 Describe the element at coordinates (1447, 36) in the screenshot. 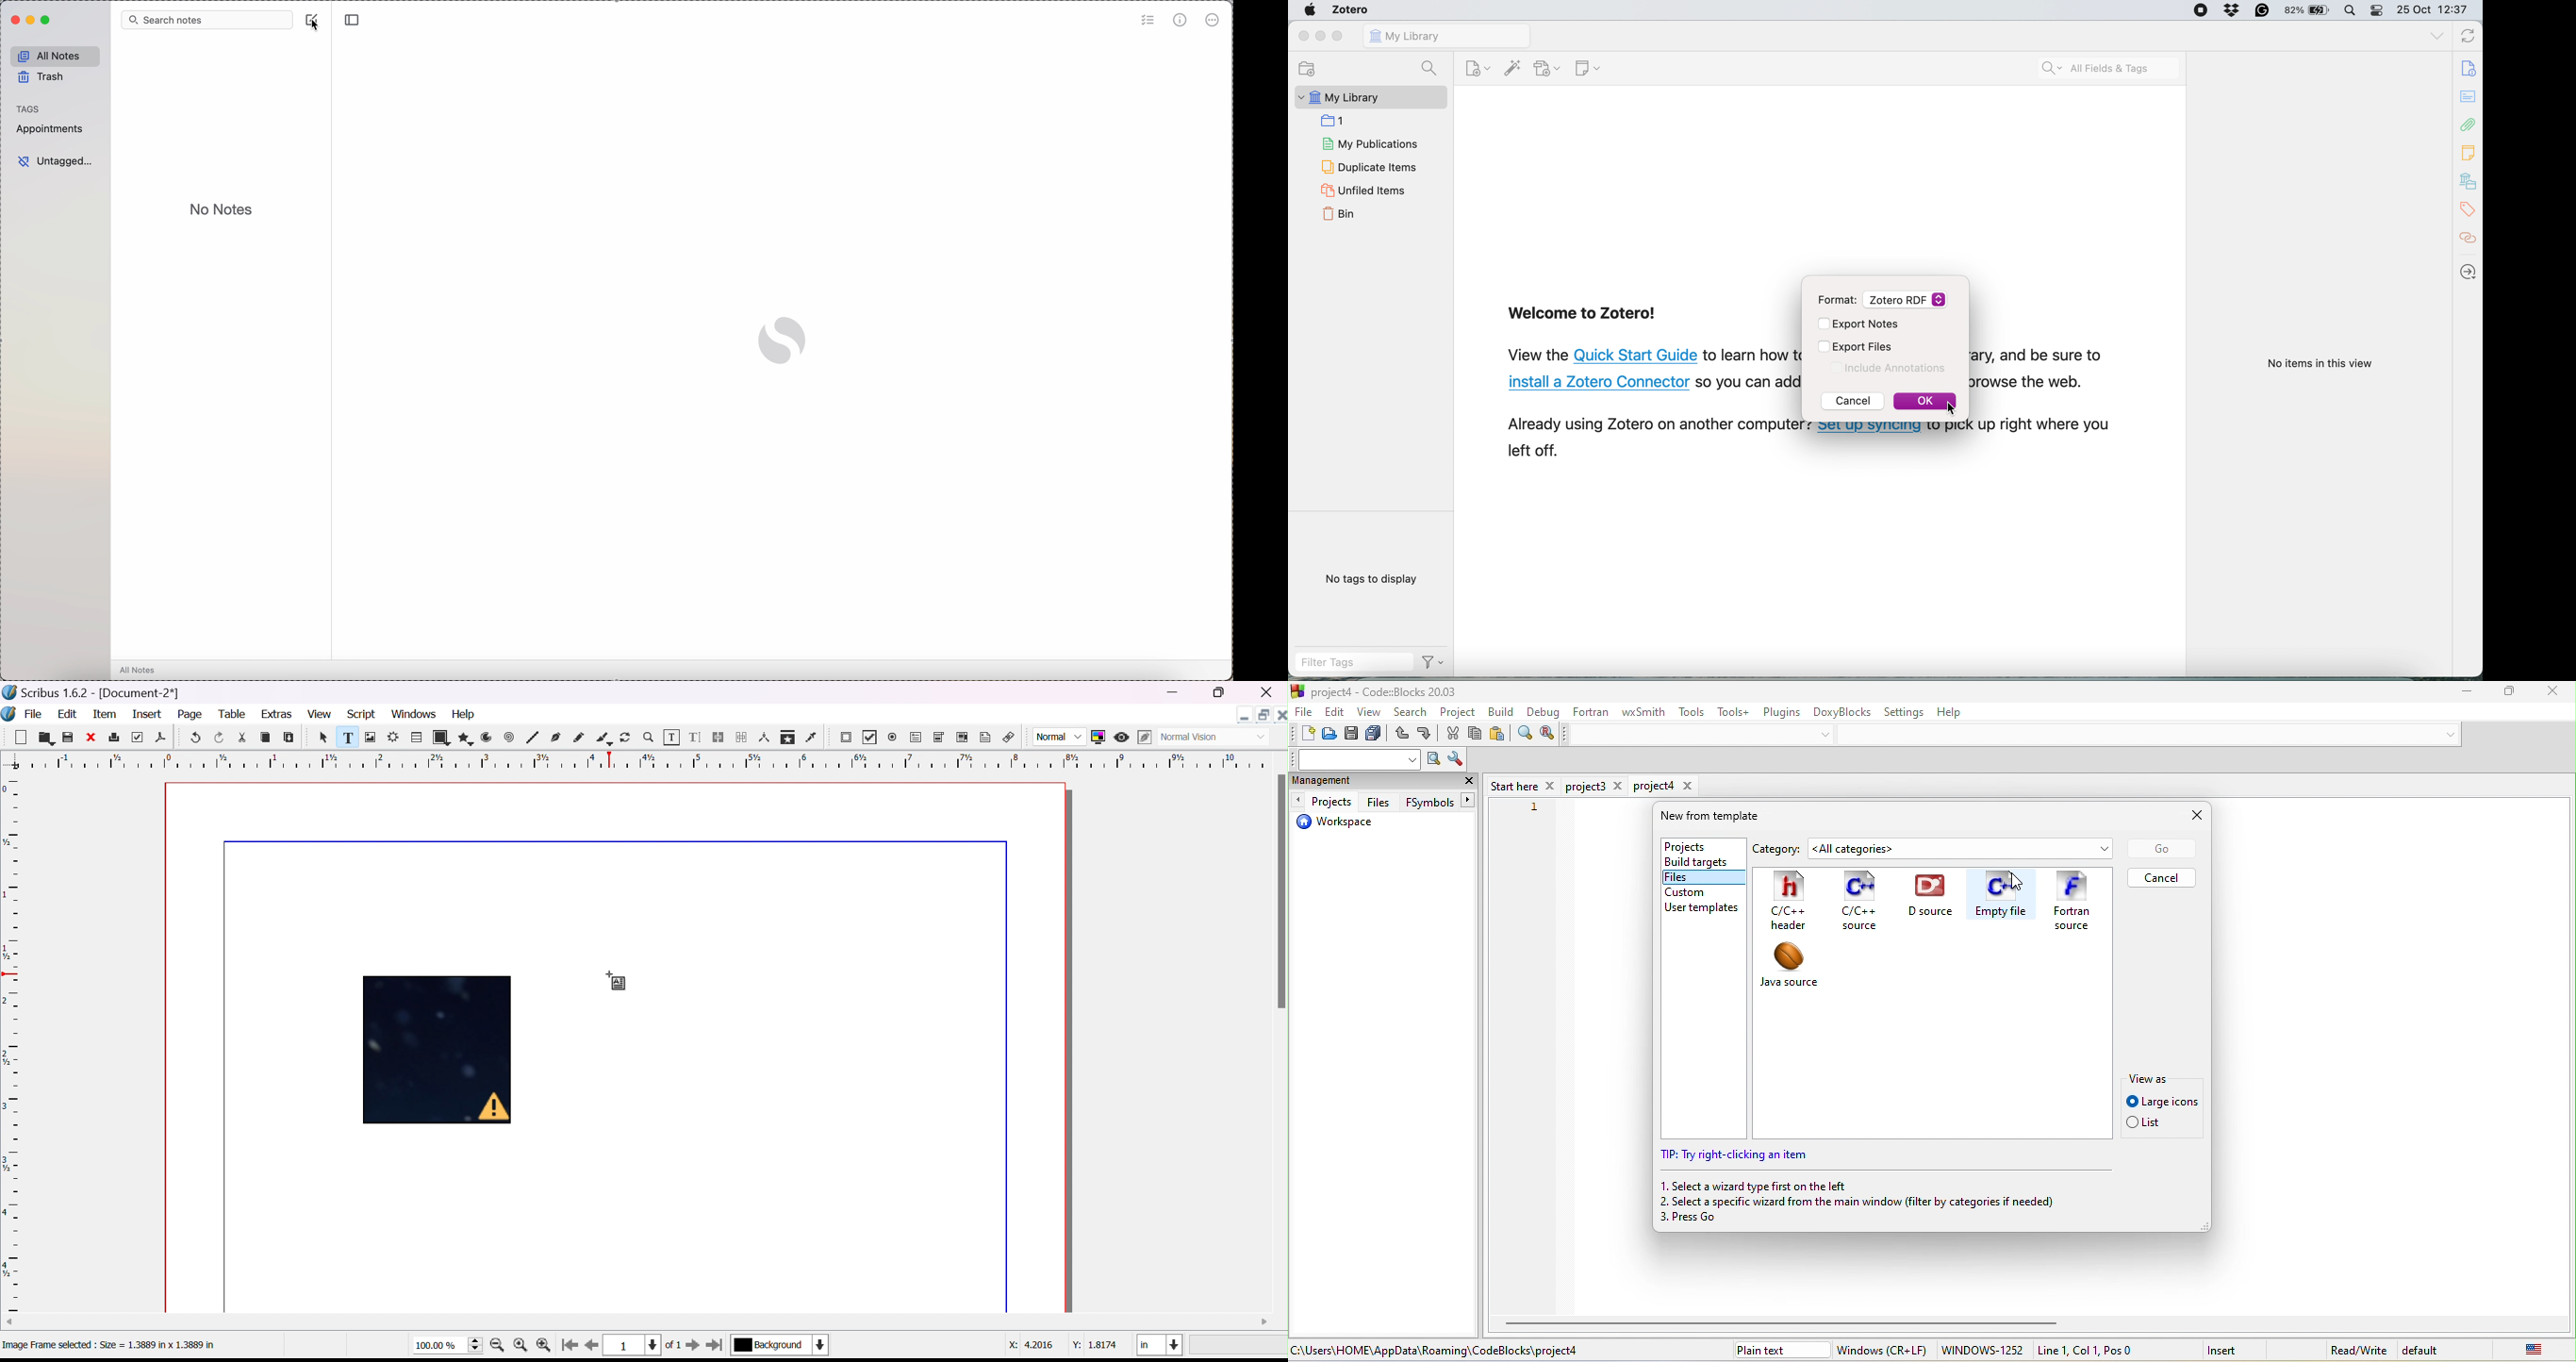

I see `my library` at that location.